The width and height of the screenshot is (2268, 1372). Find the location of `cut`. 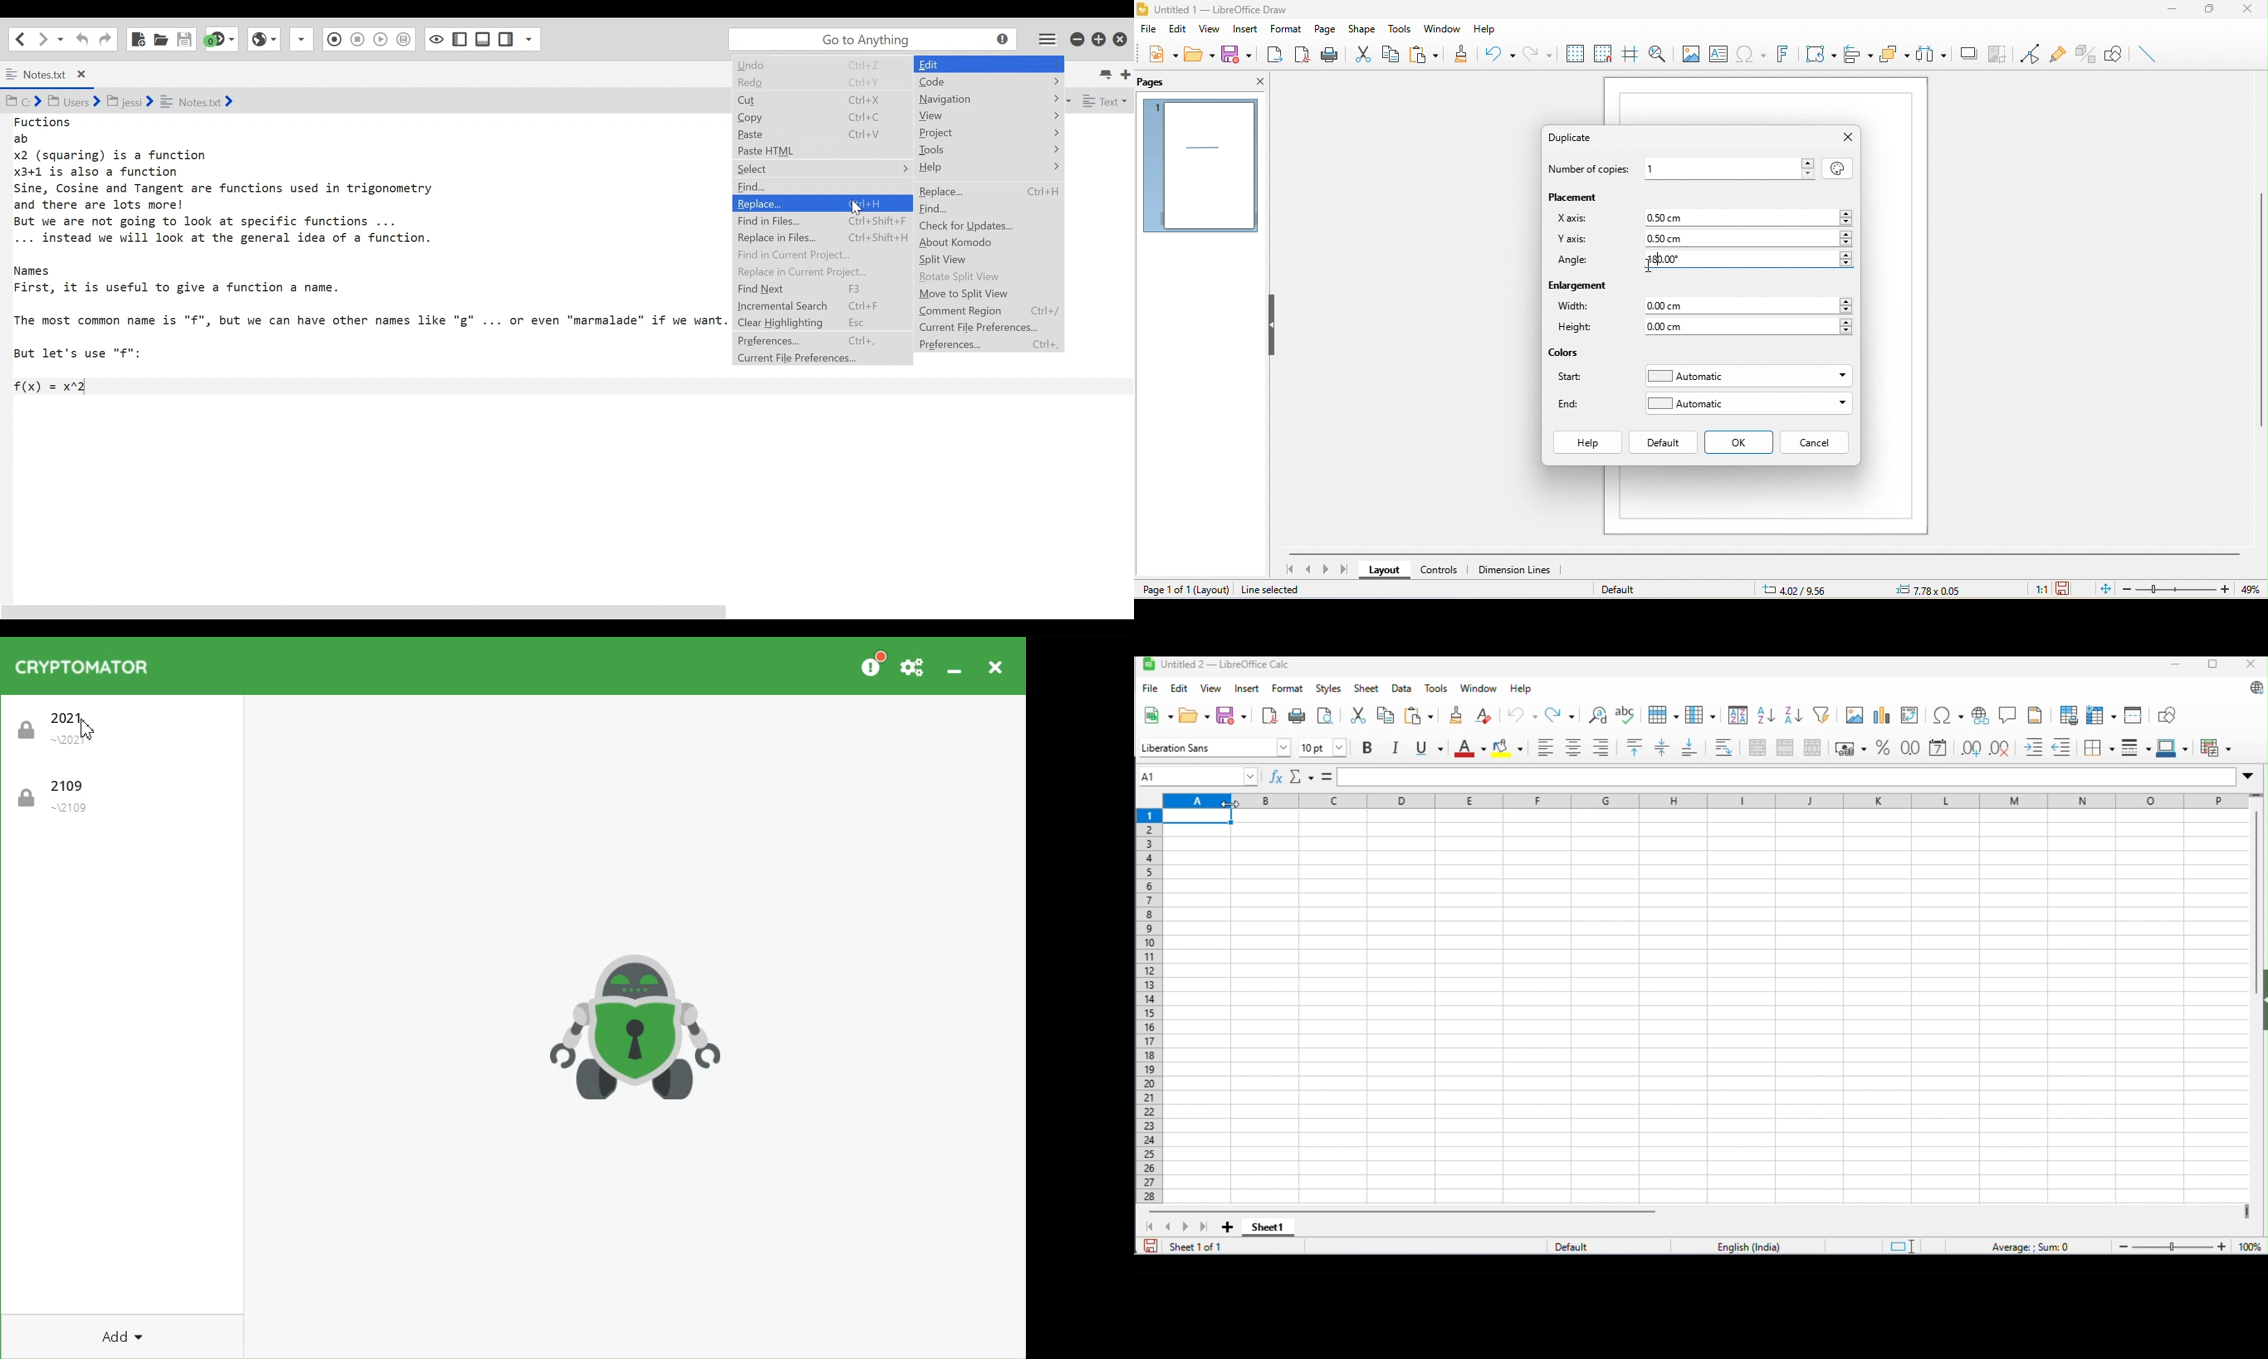

cut is located at coordinates (1367, 53).